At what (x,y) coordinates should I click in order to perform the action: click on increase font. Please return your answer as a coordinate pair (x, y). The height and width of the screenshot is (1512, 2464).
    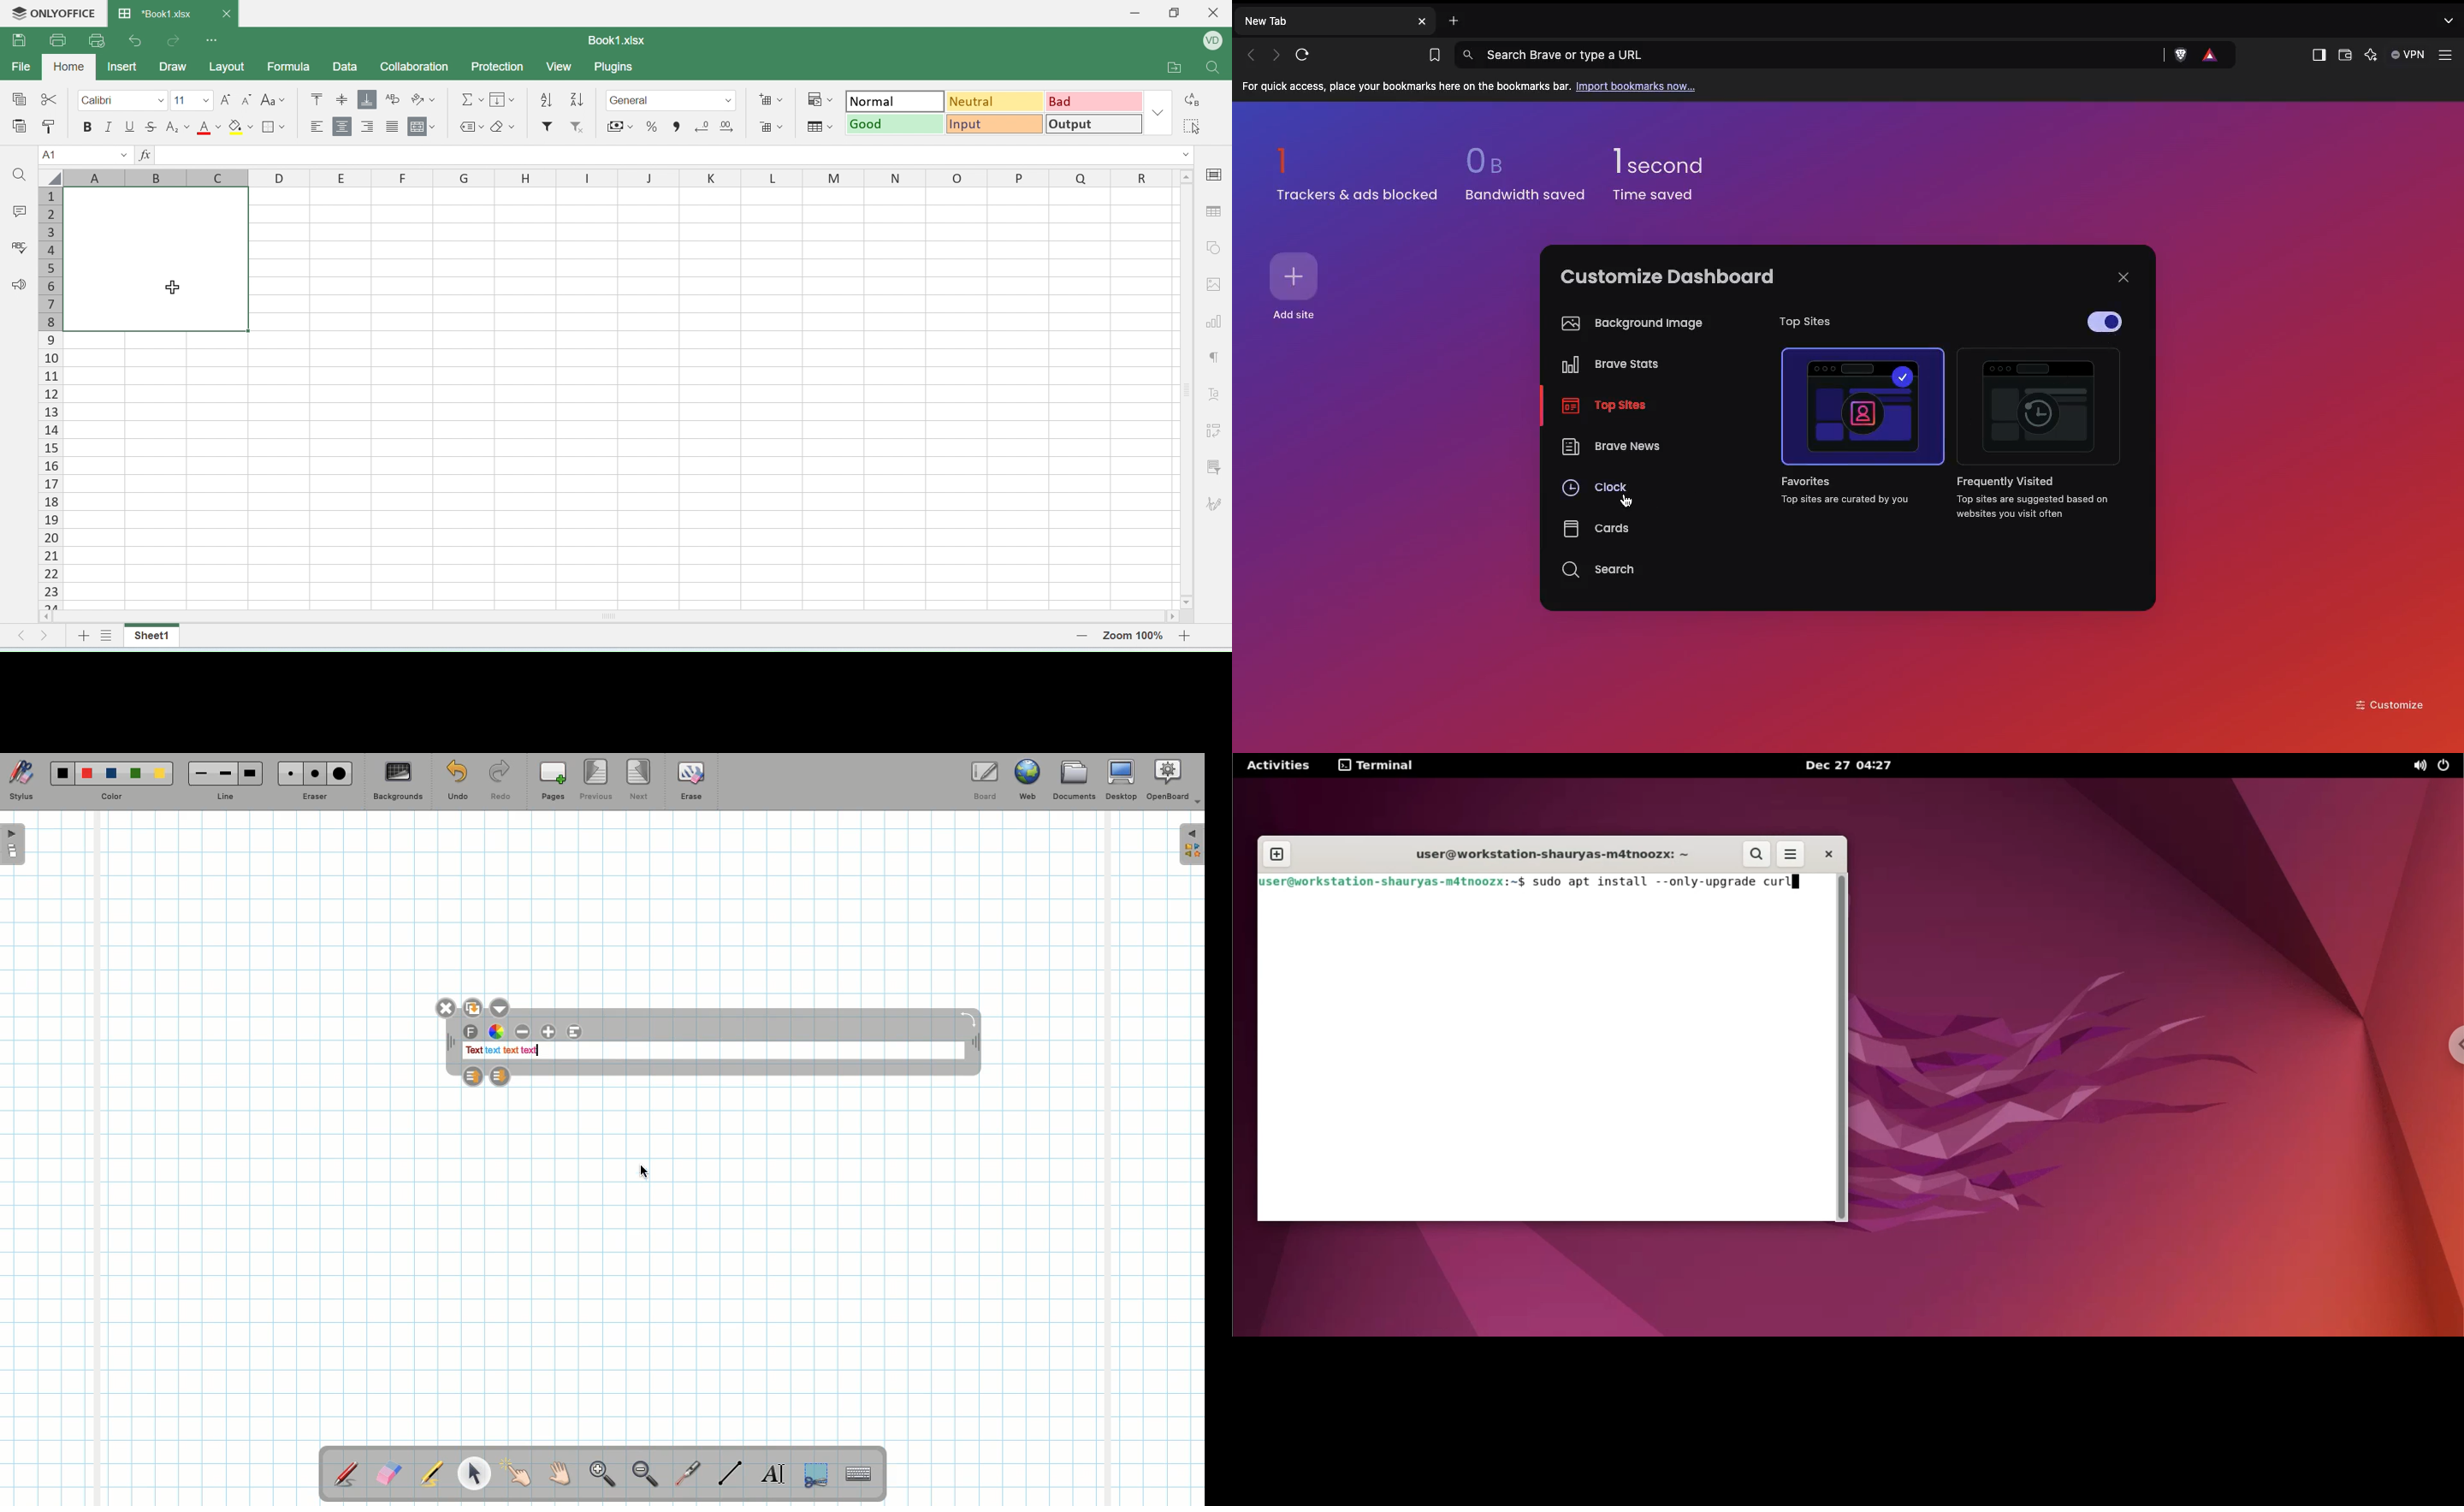
    Looking at the image, I should click on (227, 100).